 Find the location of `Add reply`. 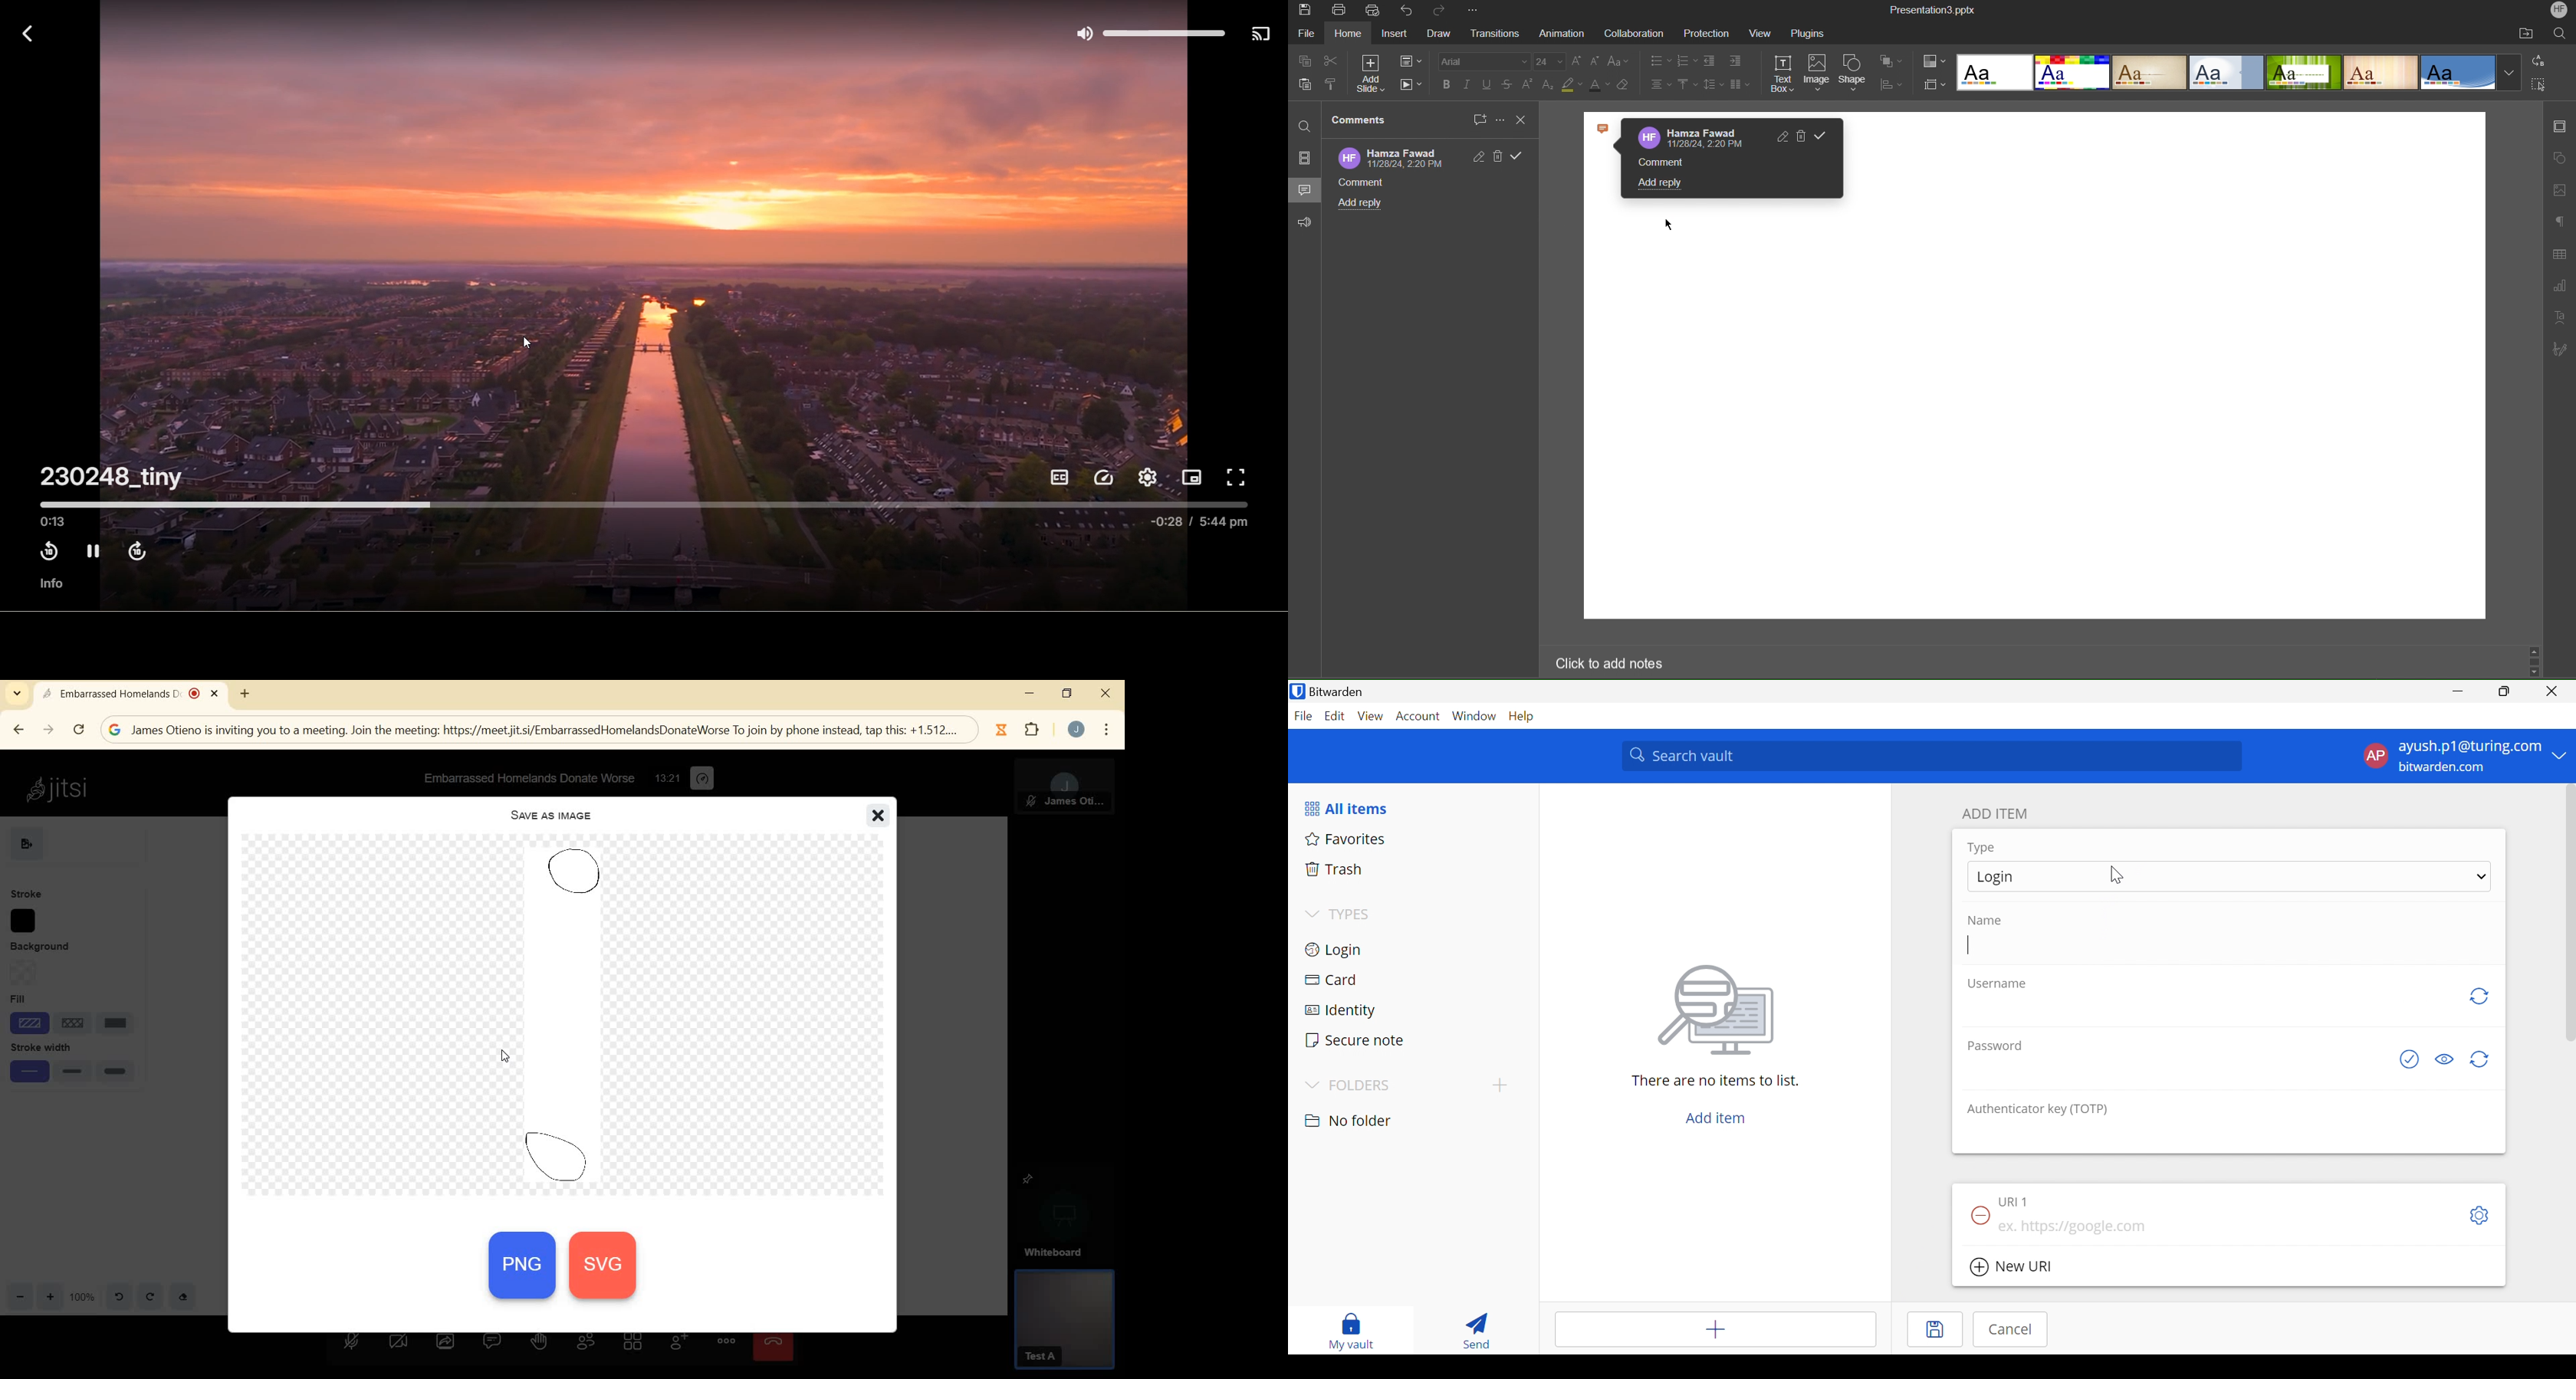

Add reply is located at coordinates (1365, 203).